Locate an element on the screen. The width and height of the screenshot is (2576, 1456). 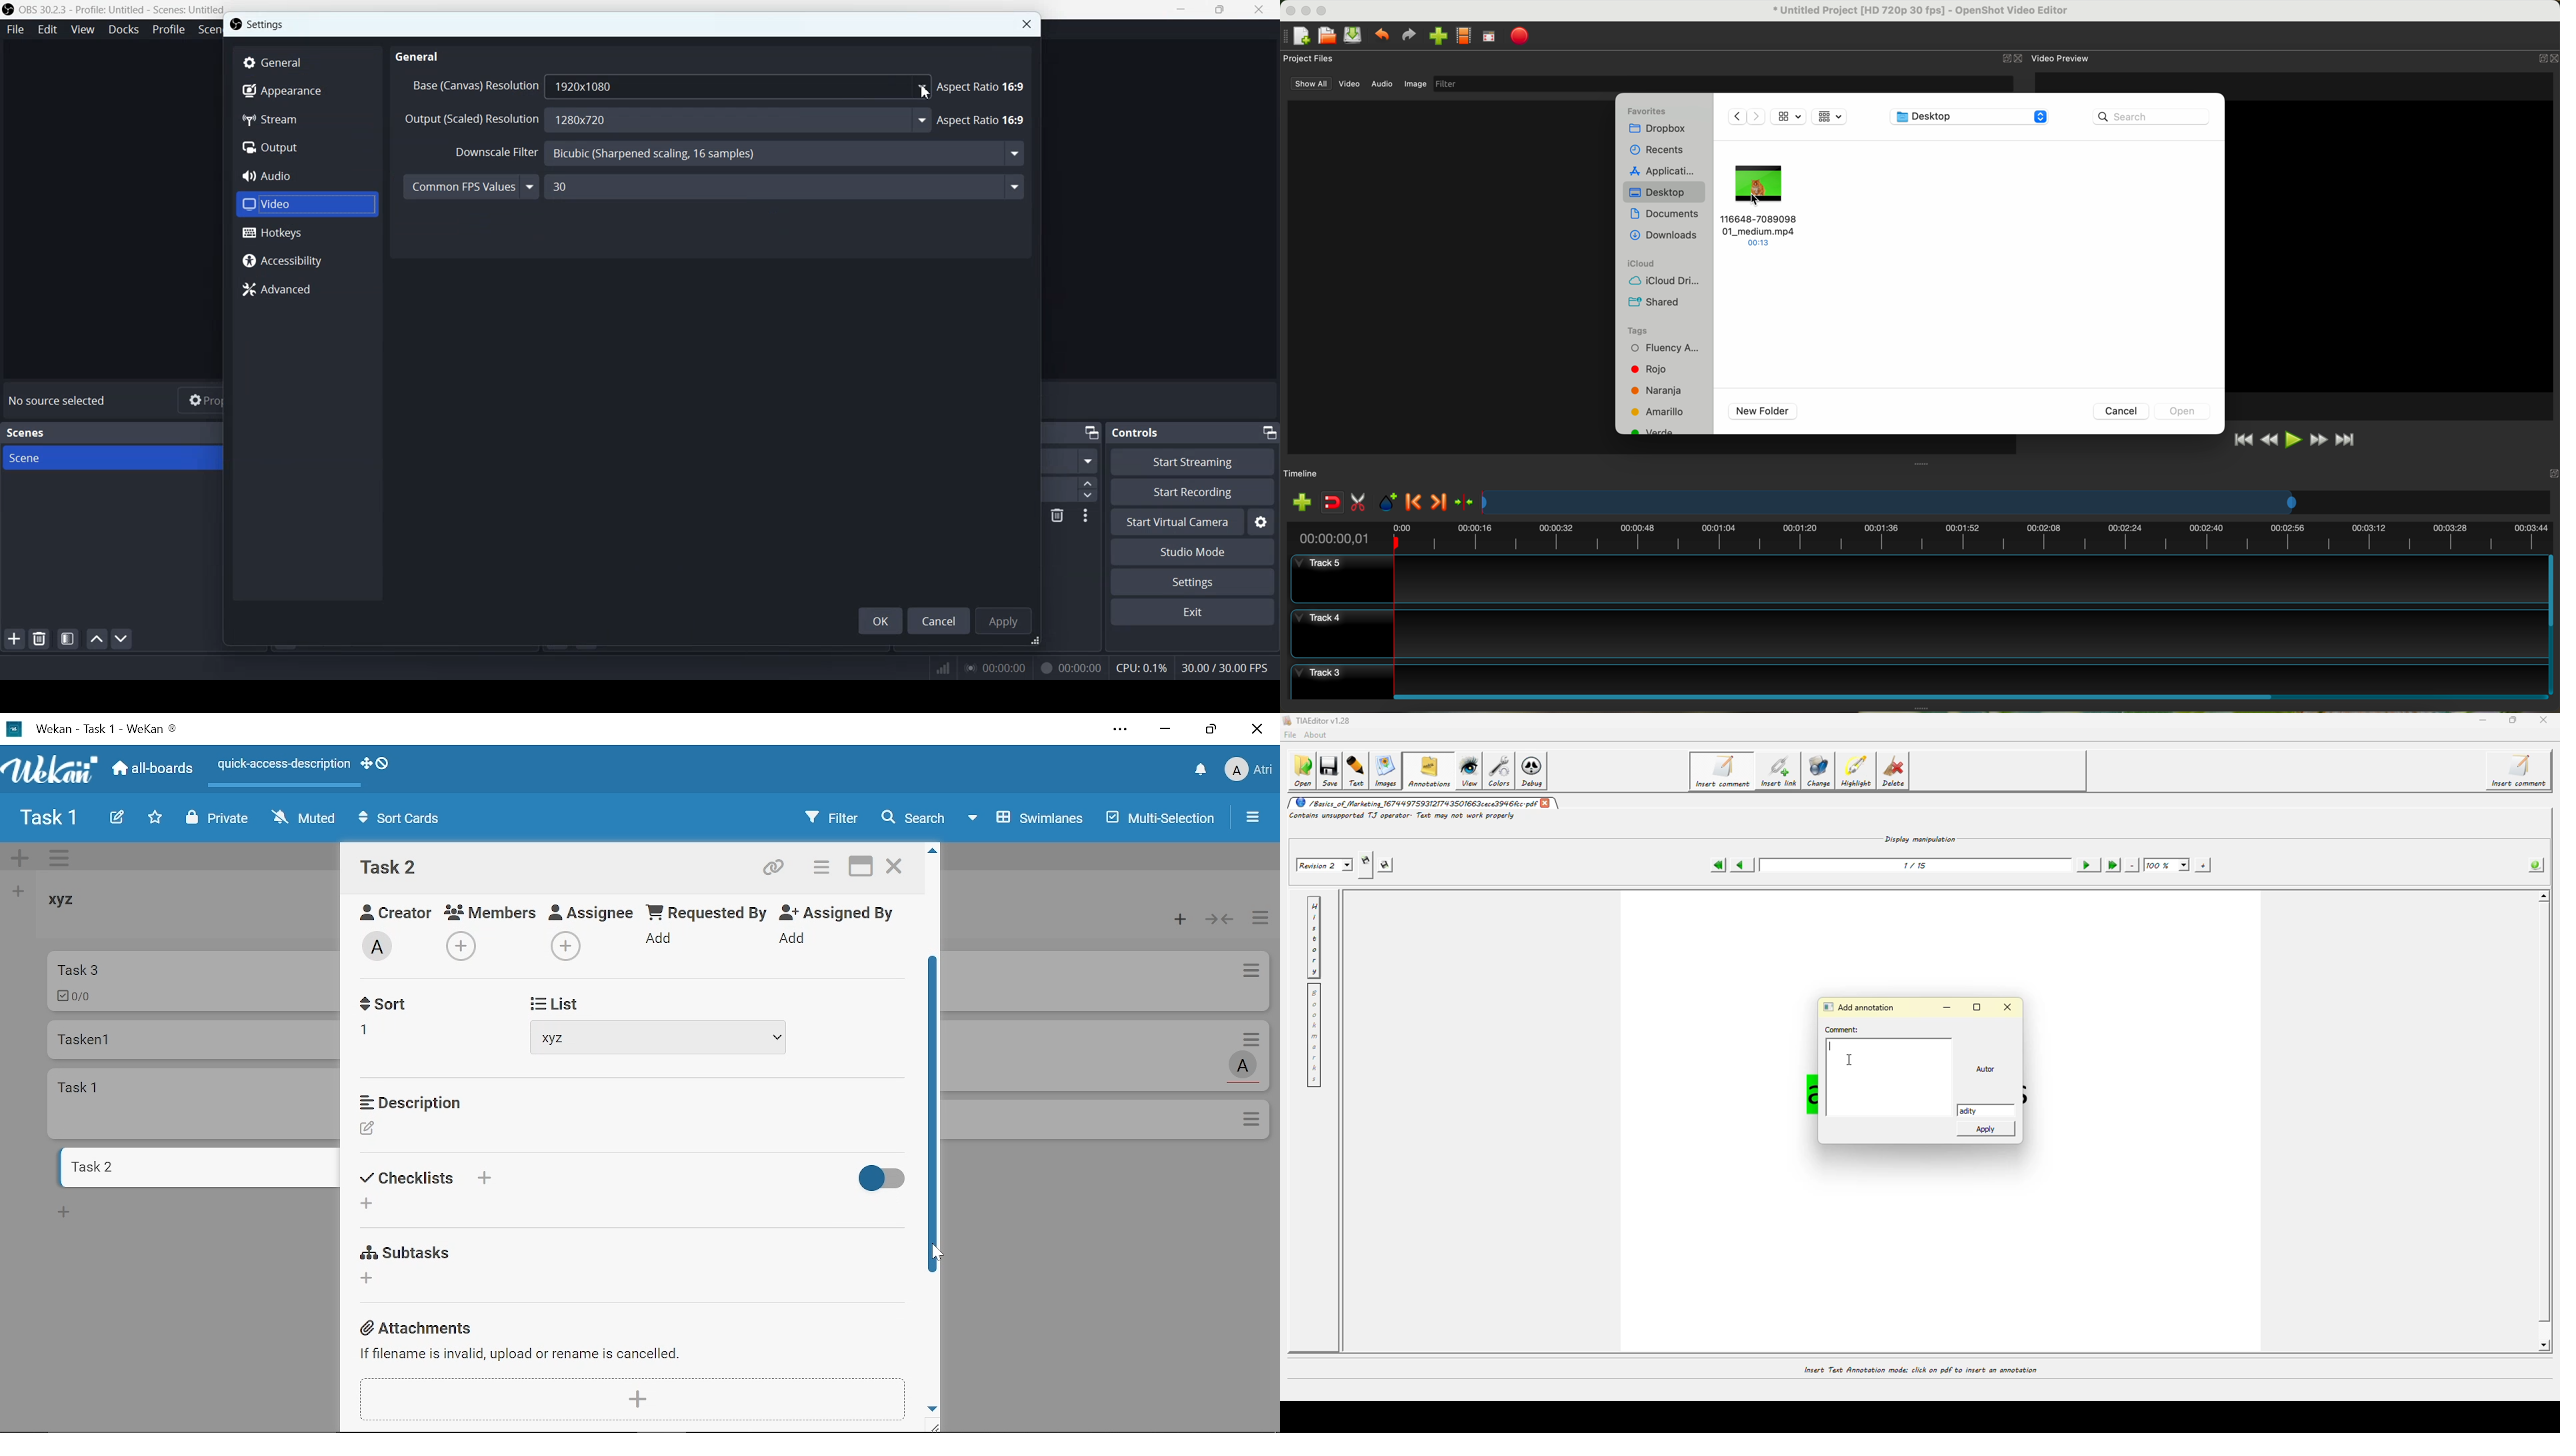
navigate arrows is located at coordinates (1744, 116).